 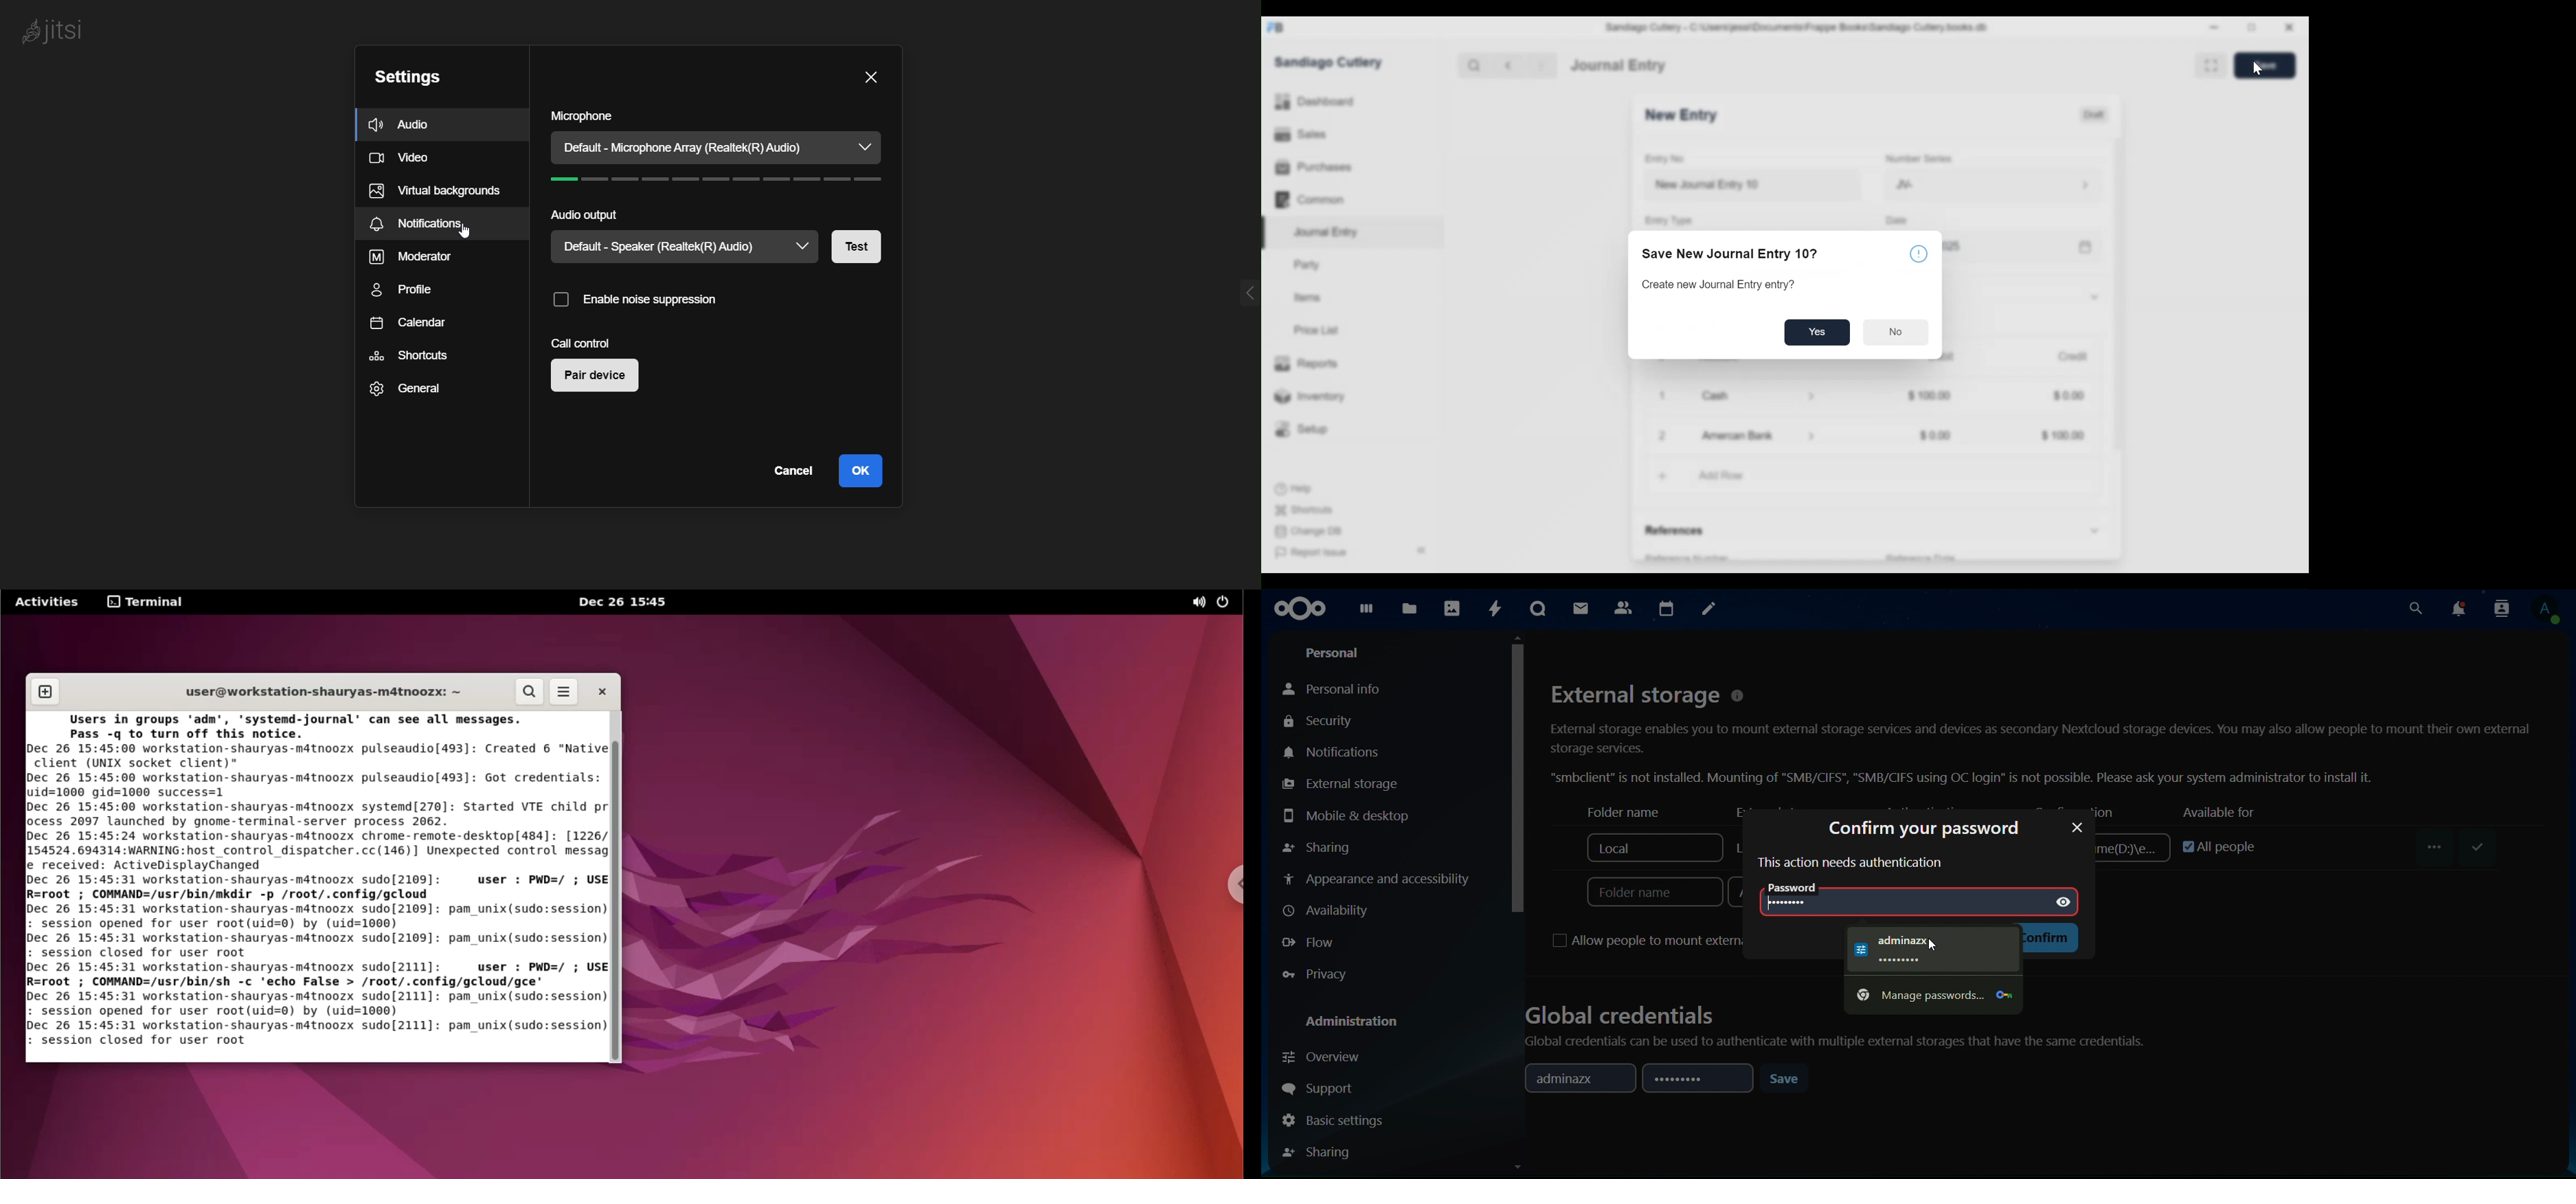 What do you see at coordinates (1300, 607) in the screenshot?
I see `icon` at bounding box center [1300, 607].